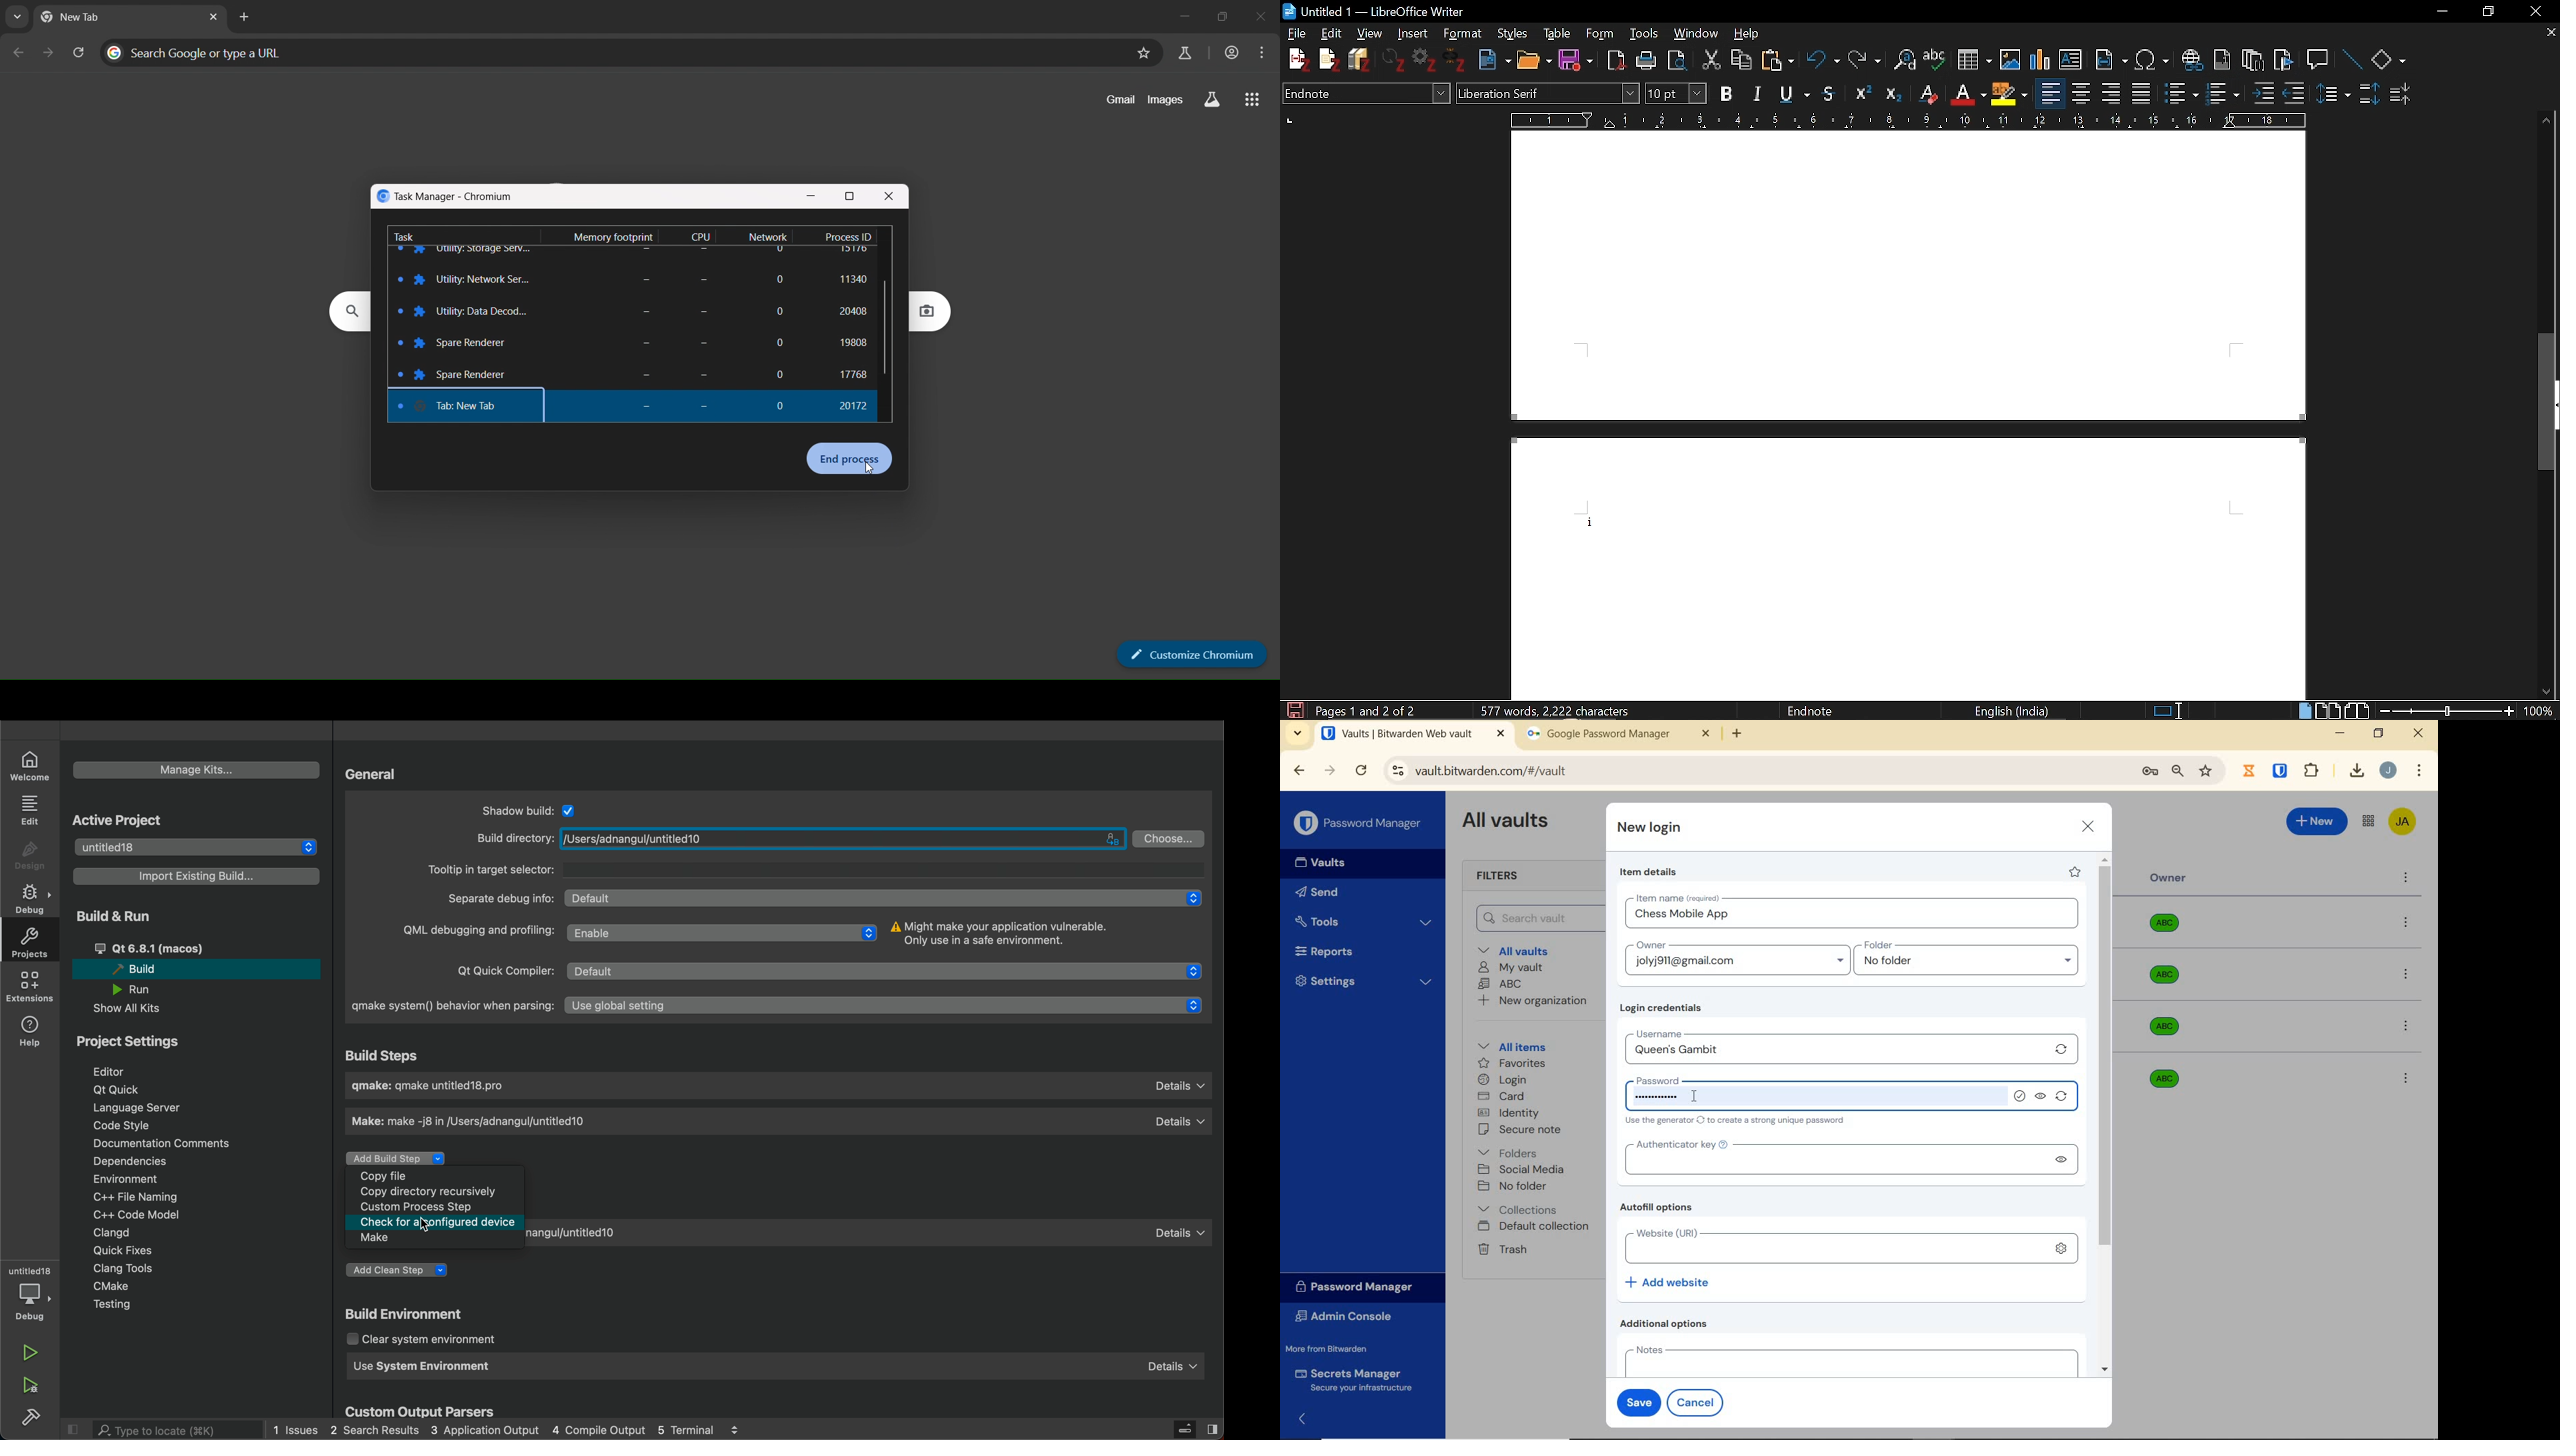  I want to click on 0, so click(779, 373).